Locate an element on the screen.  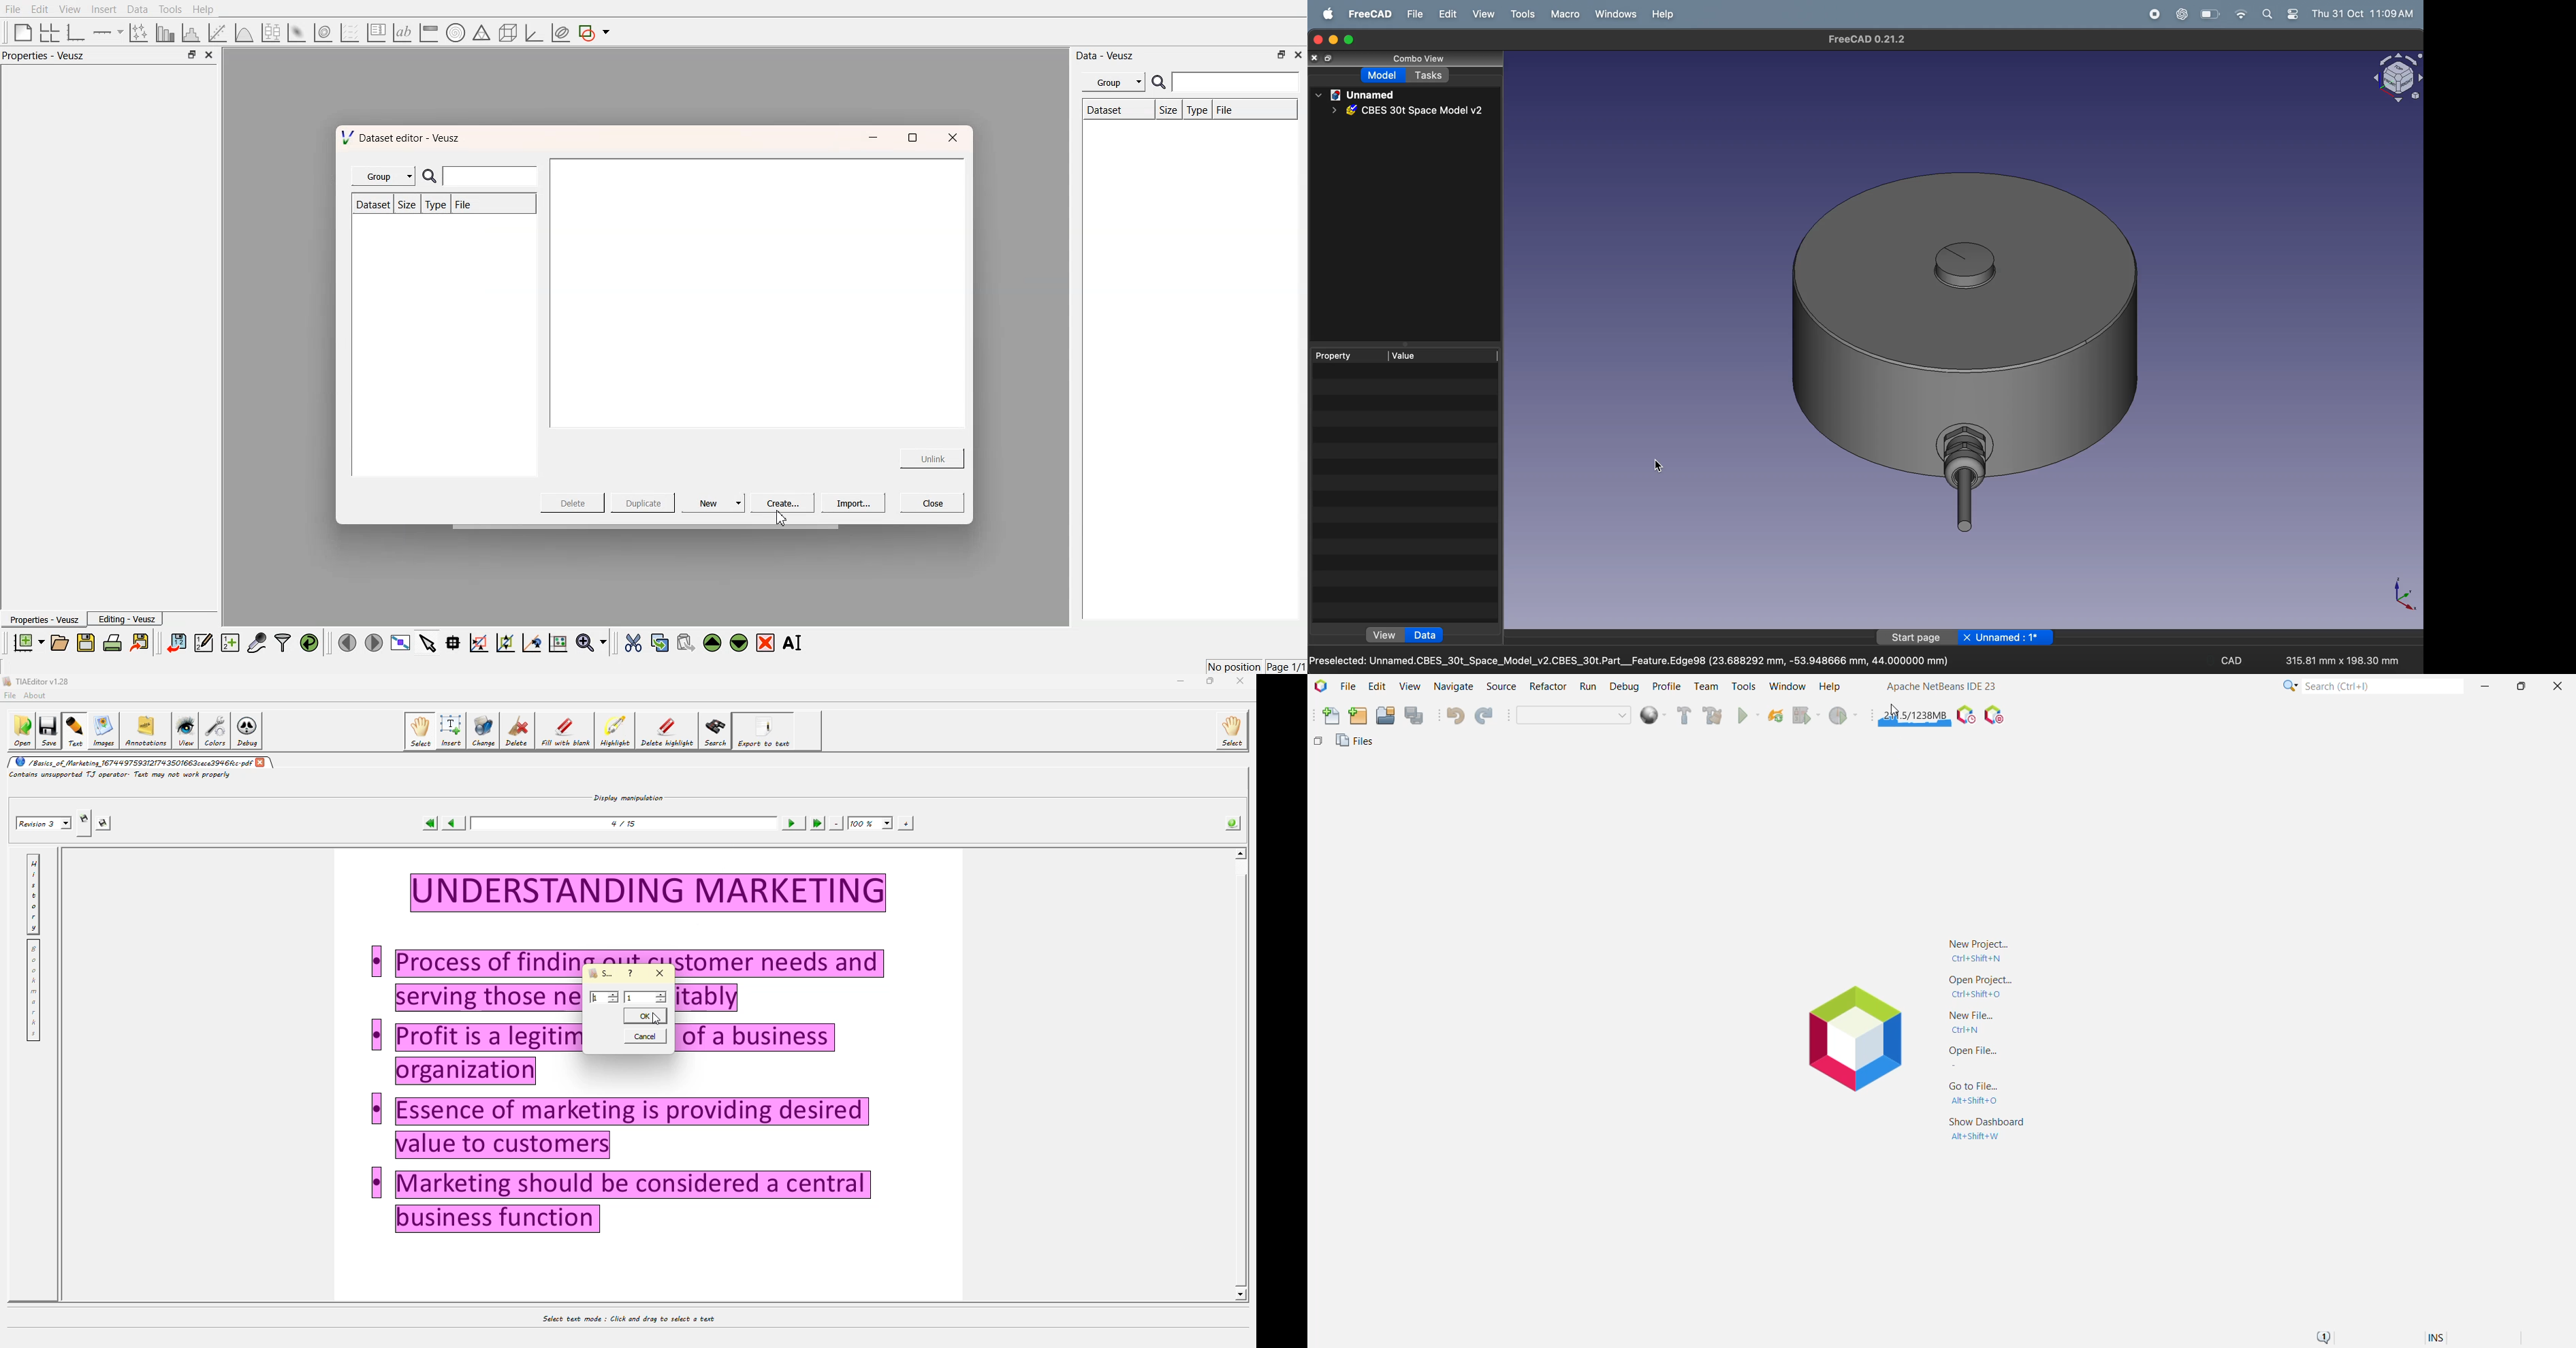
File is located at coordinates (14, 10).